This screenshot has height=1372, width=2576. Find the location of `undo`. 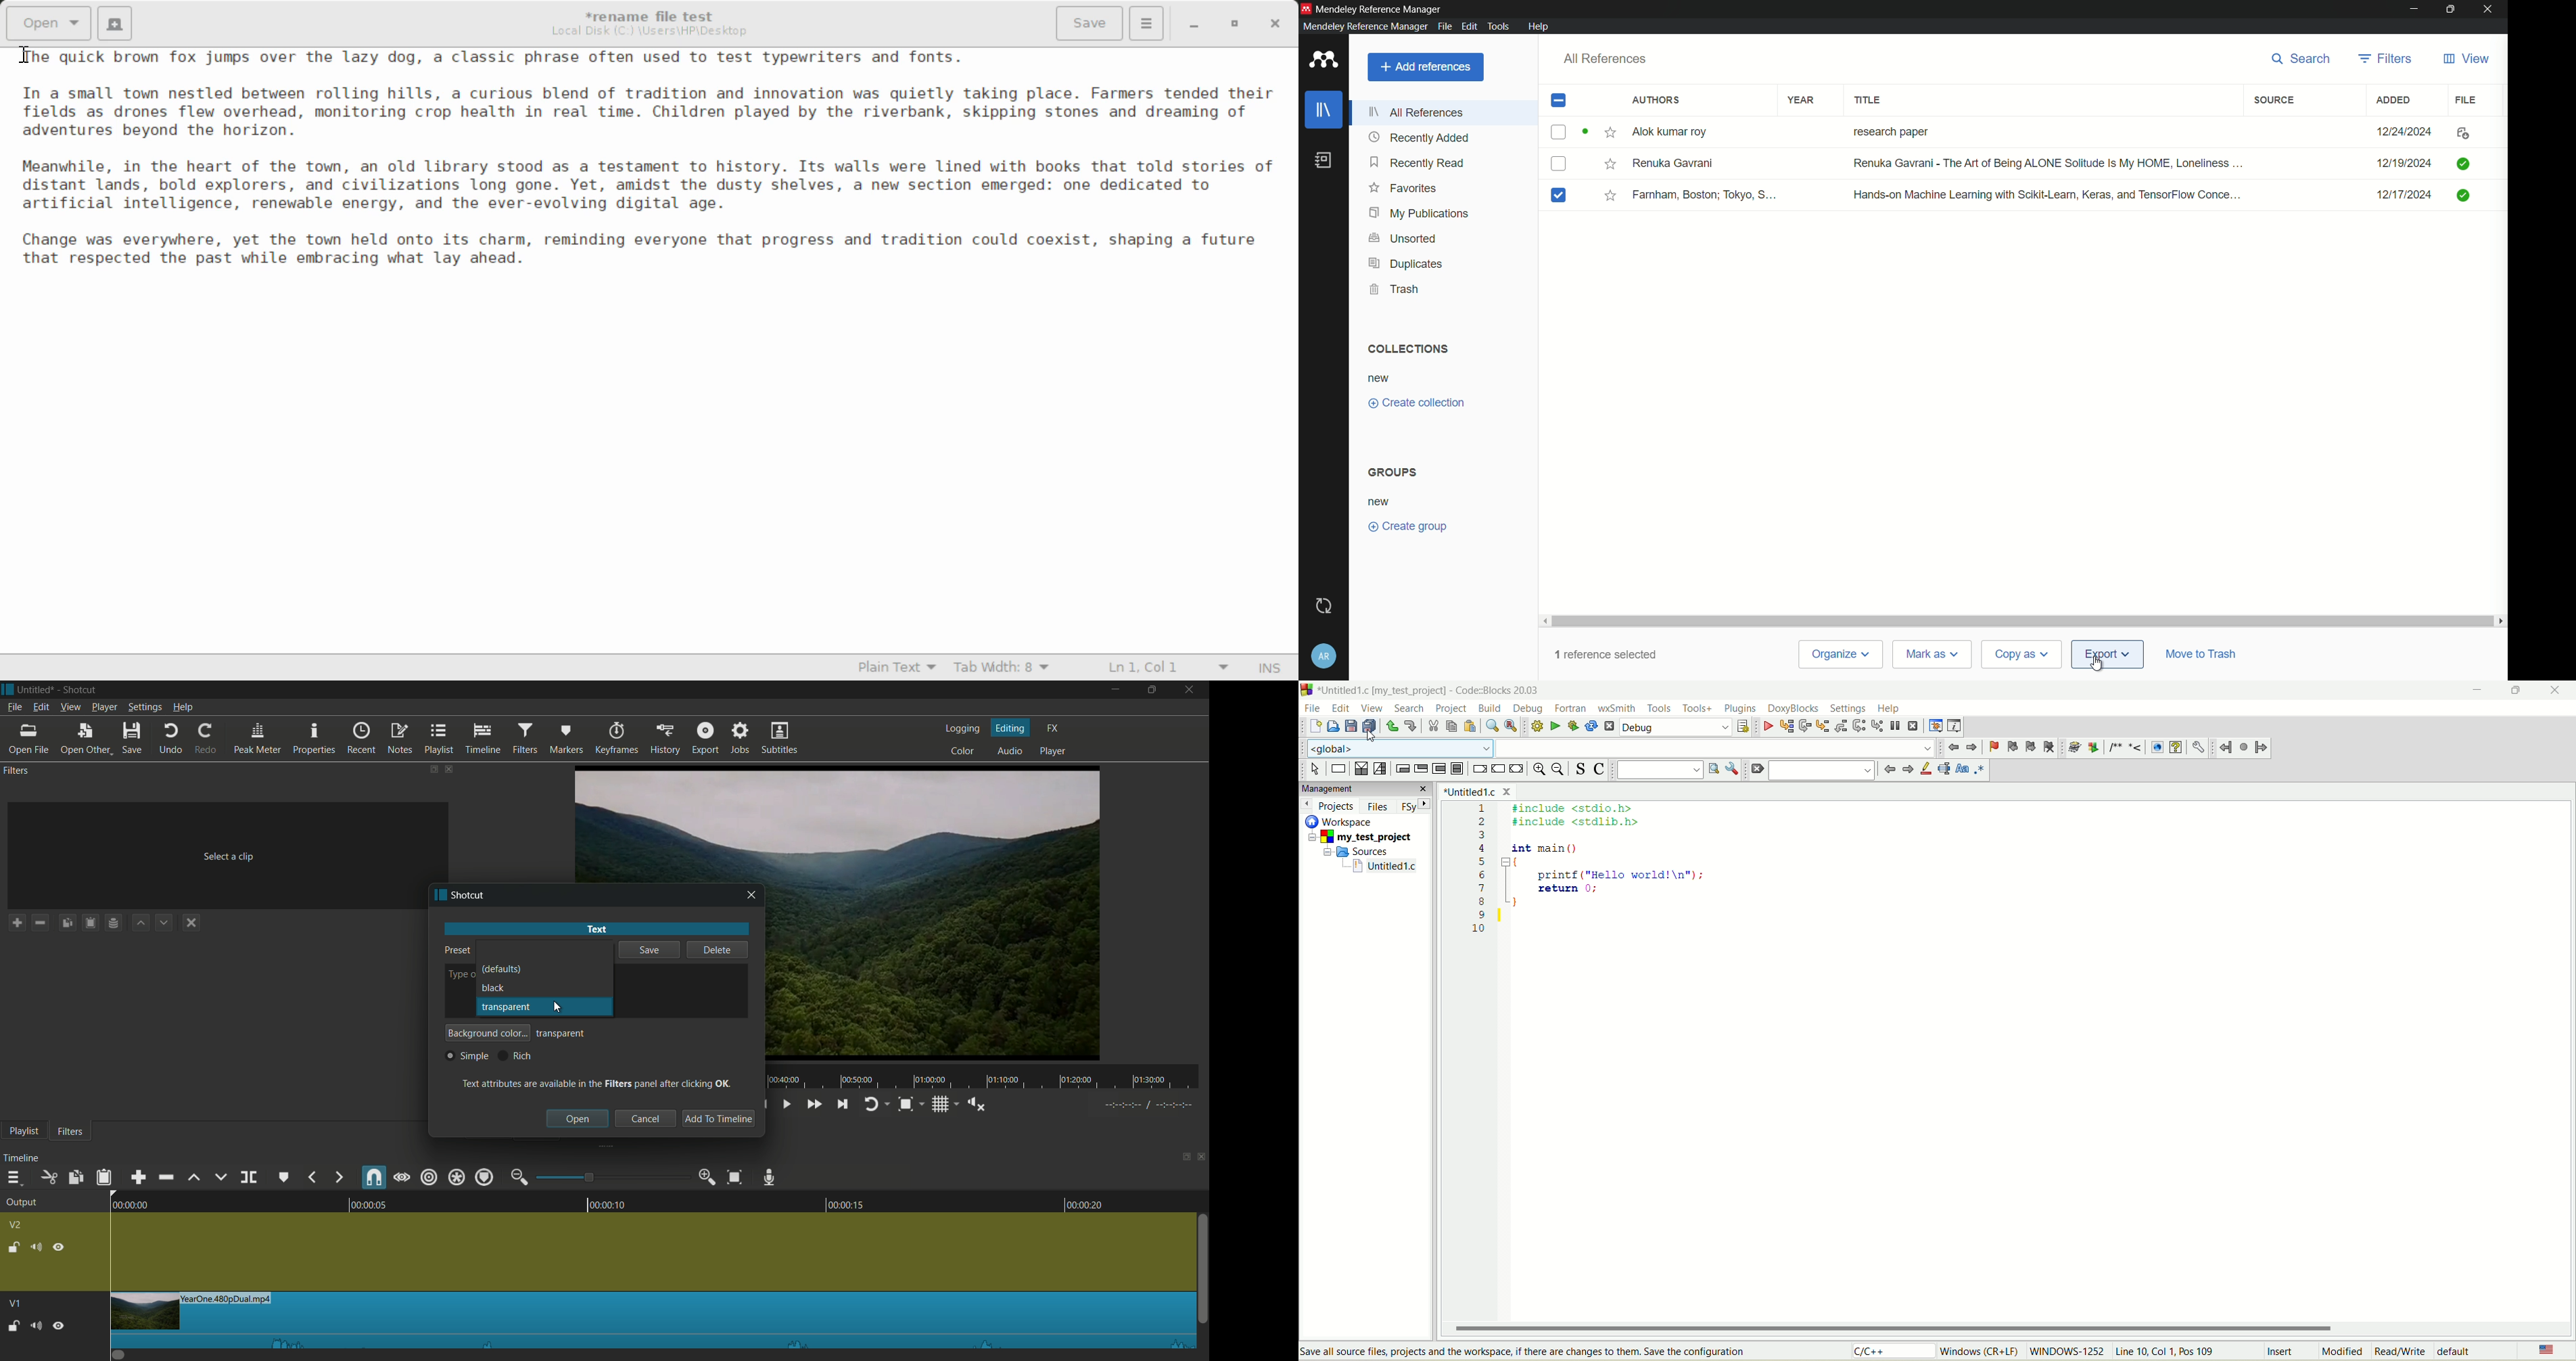

undo is located at coordinates (171, 739).